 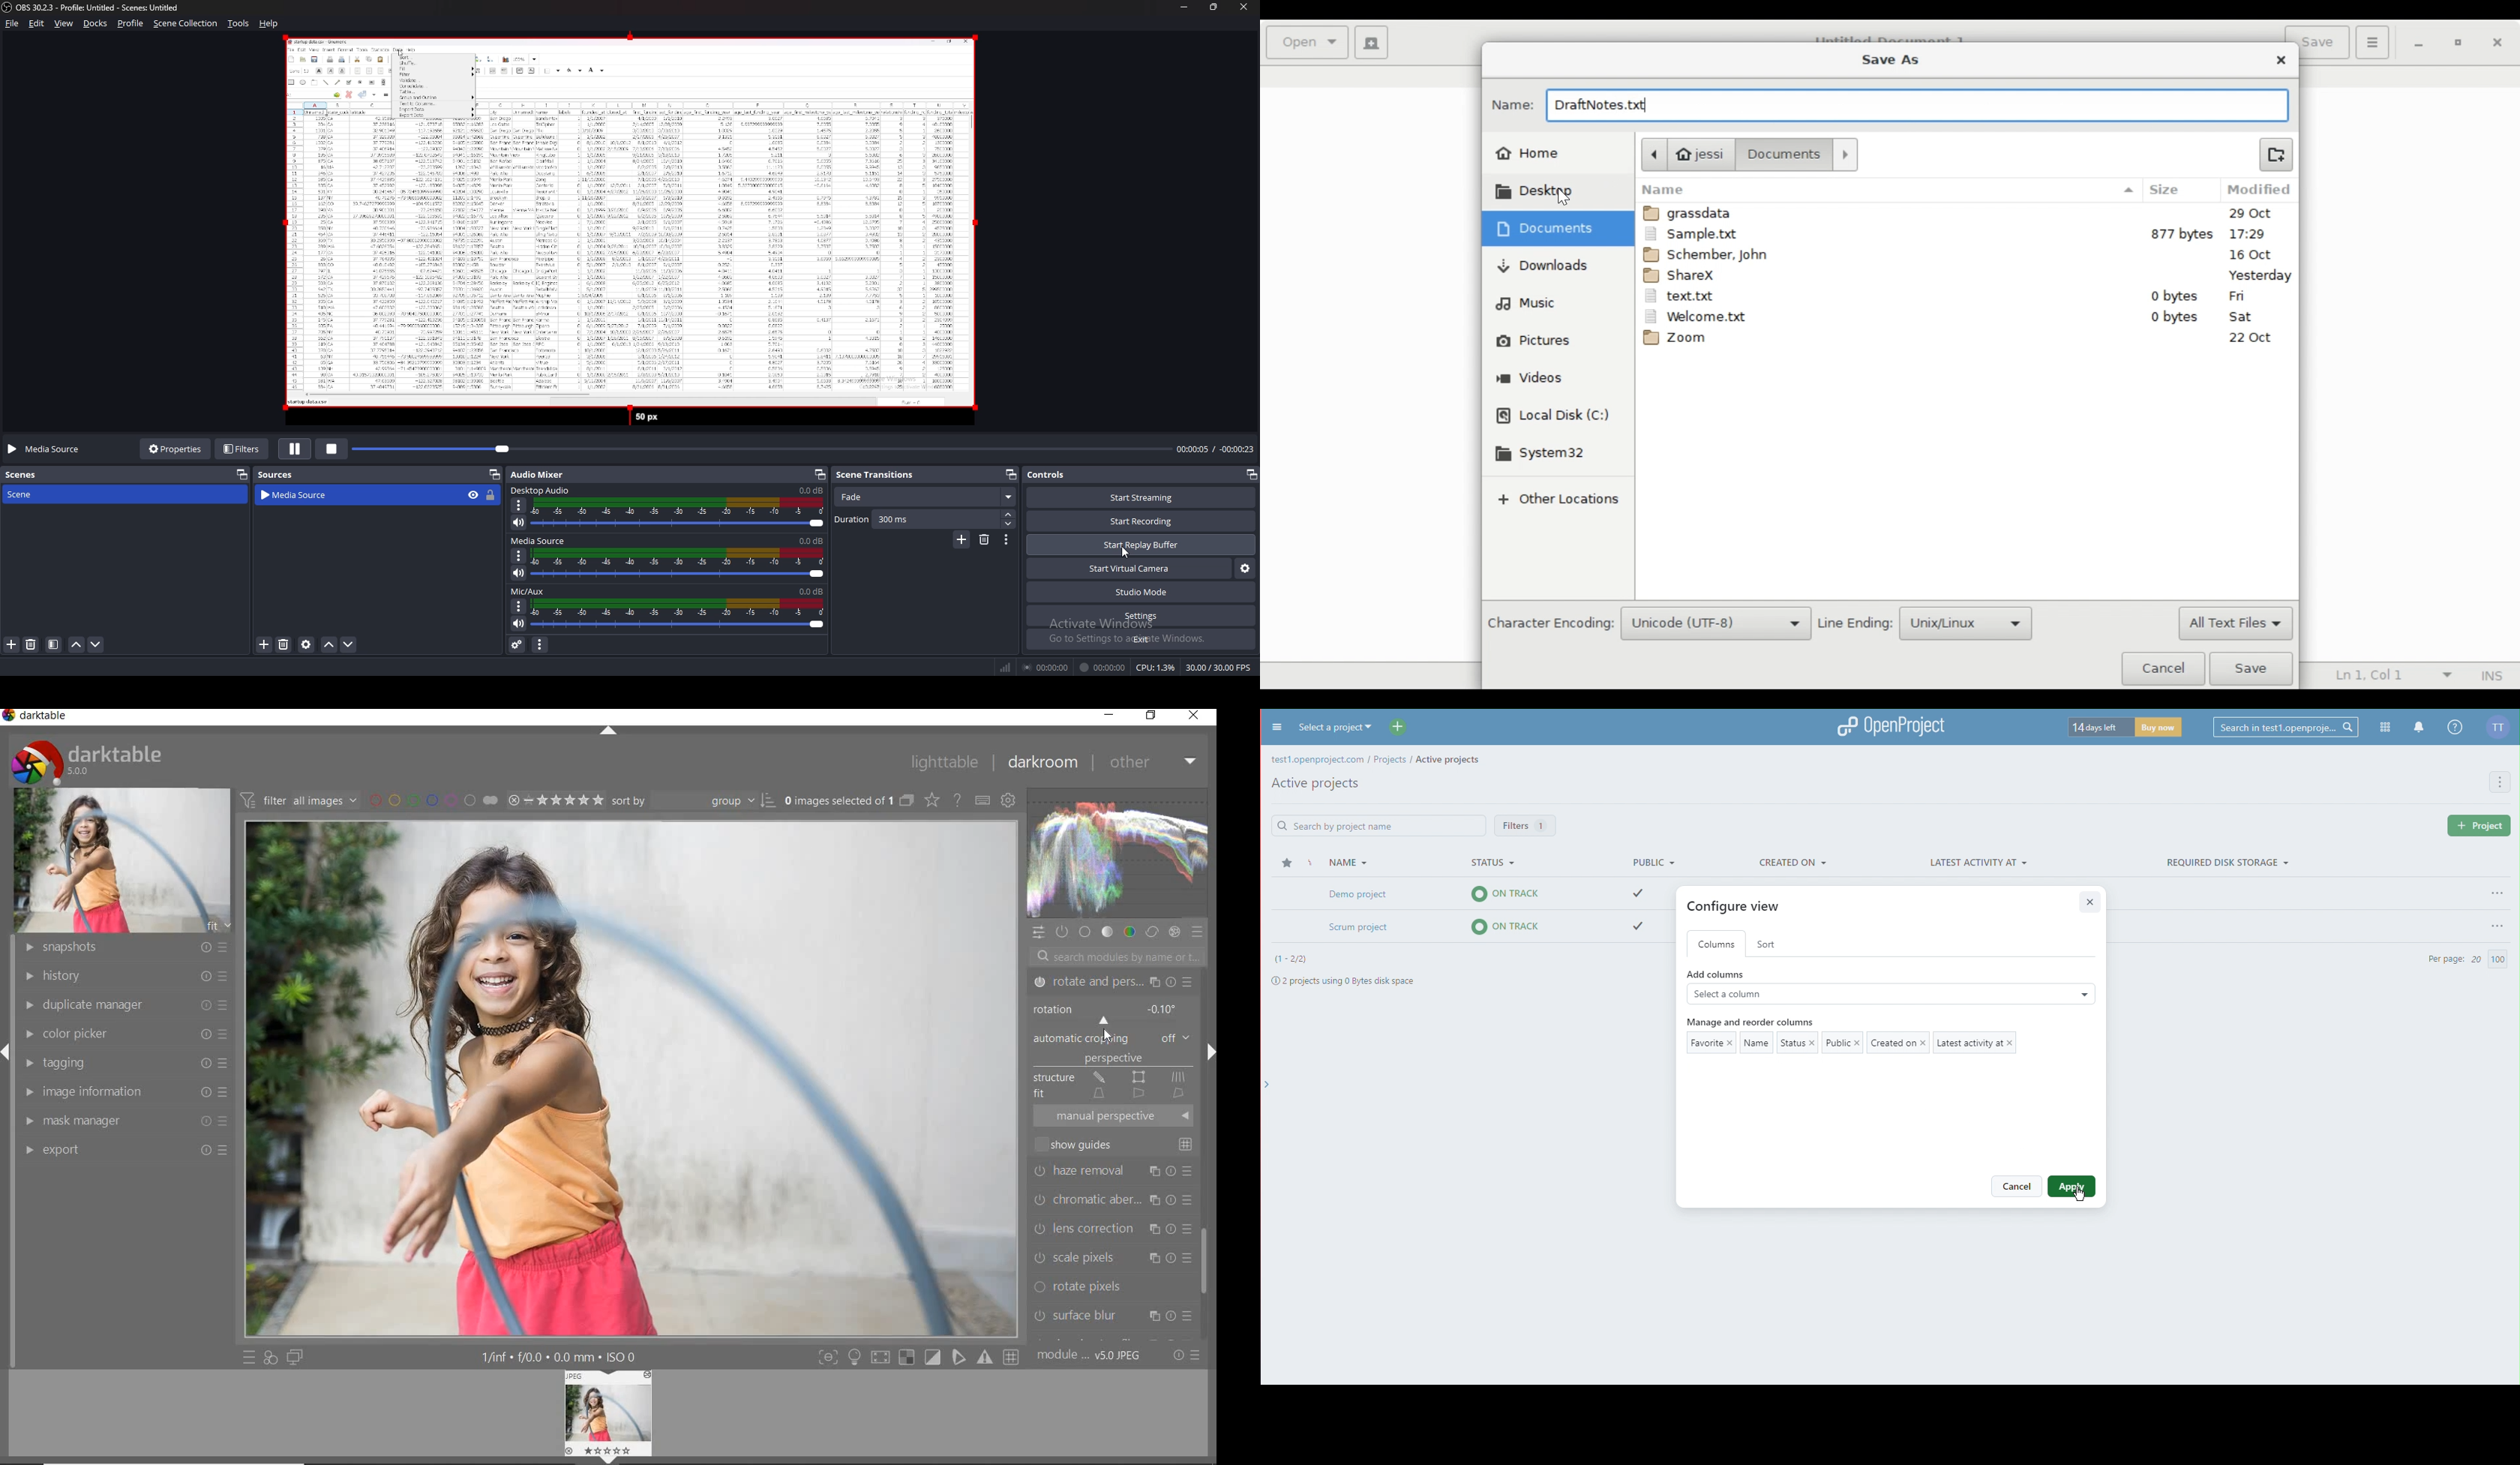 I want to click on PERSPECTIVE, so click(x=1115, y=1058).